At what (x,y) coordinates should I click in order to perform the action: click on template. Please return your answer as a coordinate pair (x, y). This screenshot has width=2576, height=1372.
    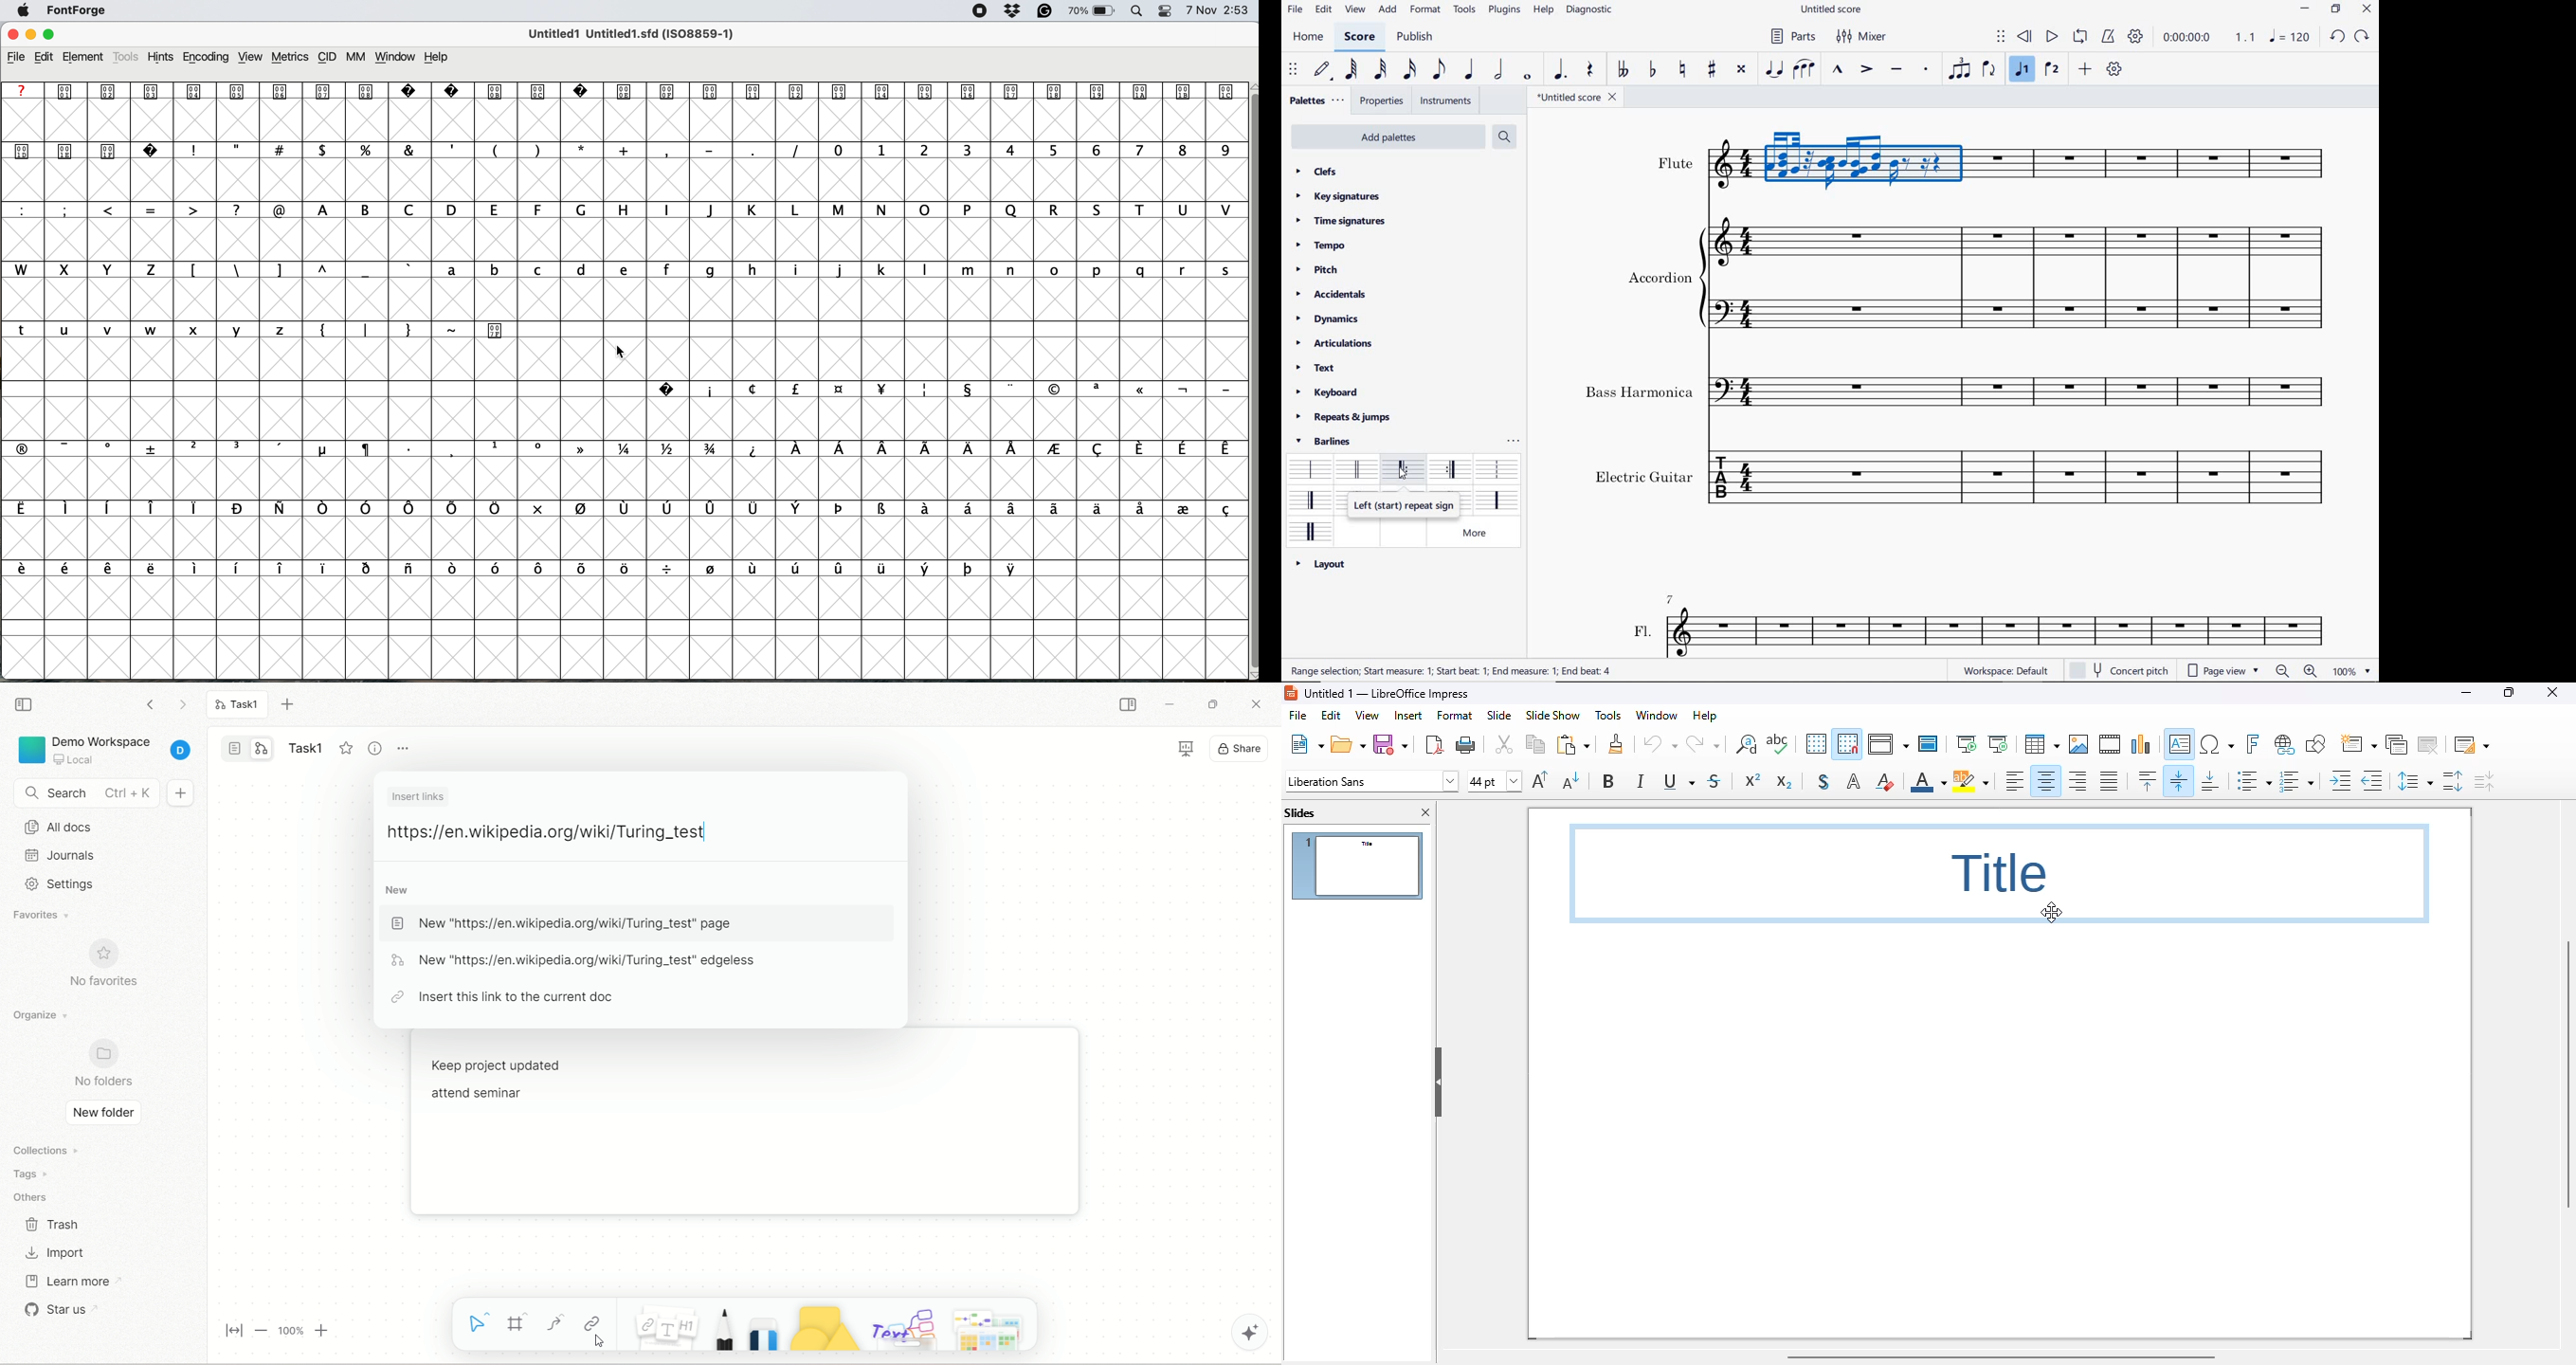
    Looking at the image, I should click on (992, 1328).